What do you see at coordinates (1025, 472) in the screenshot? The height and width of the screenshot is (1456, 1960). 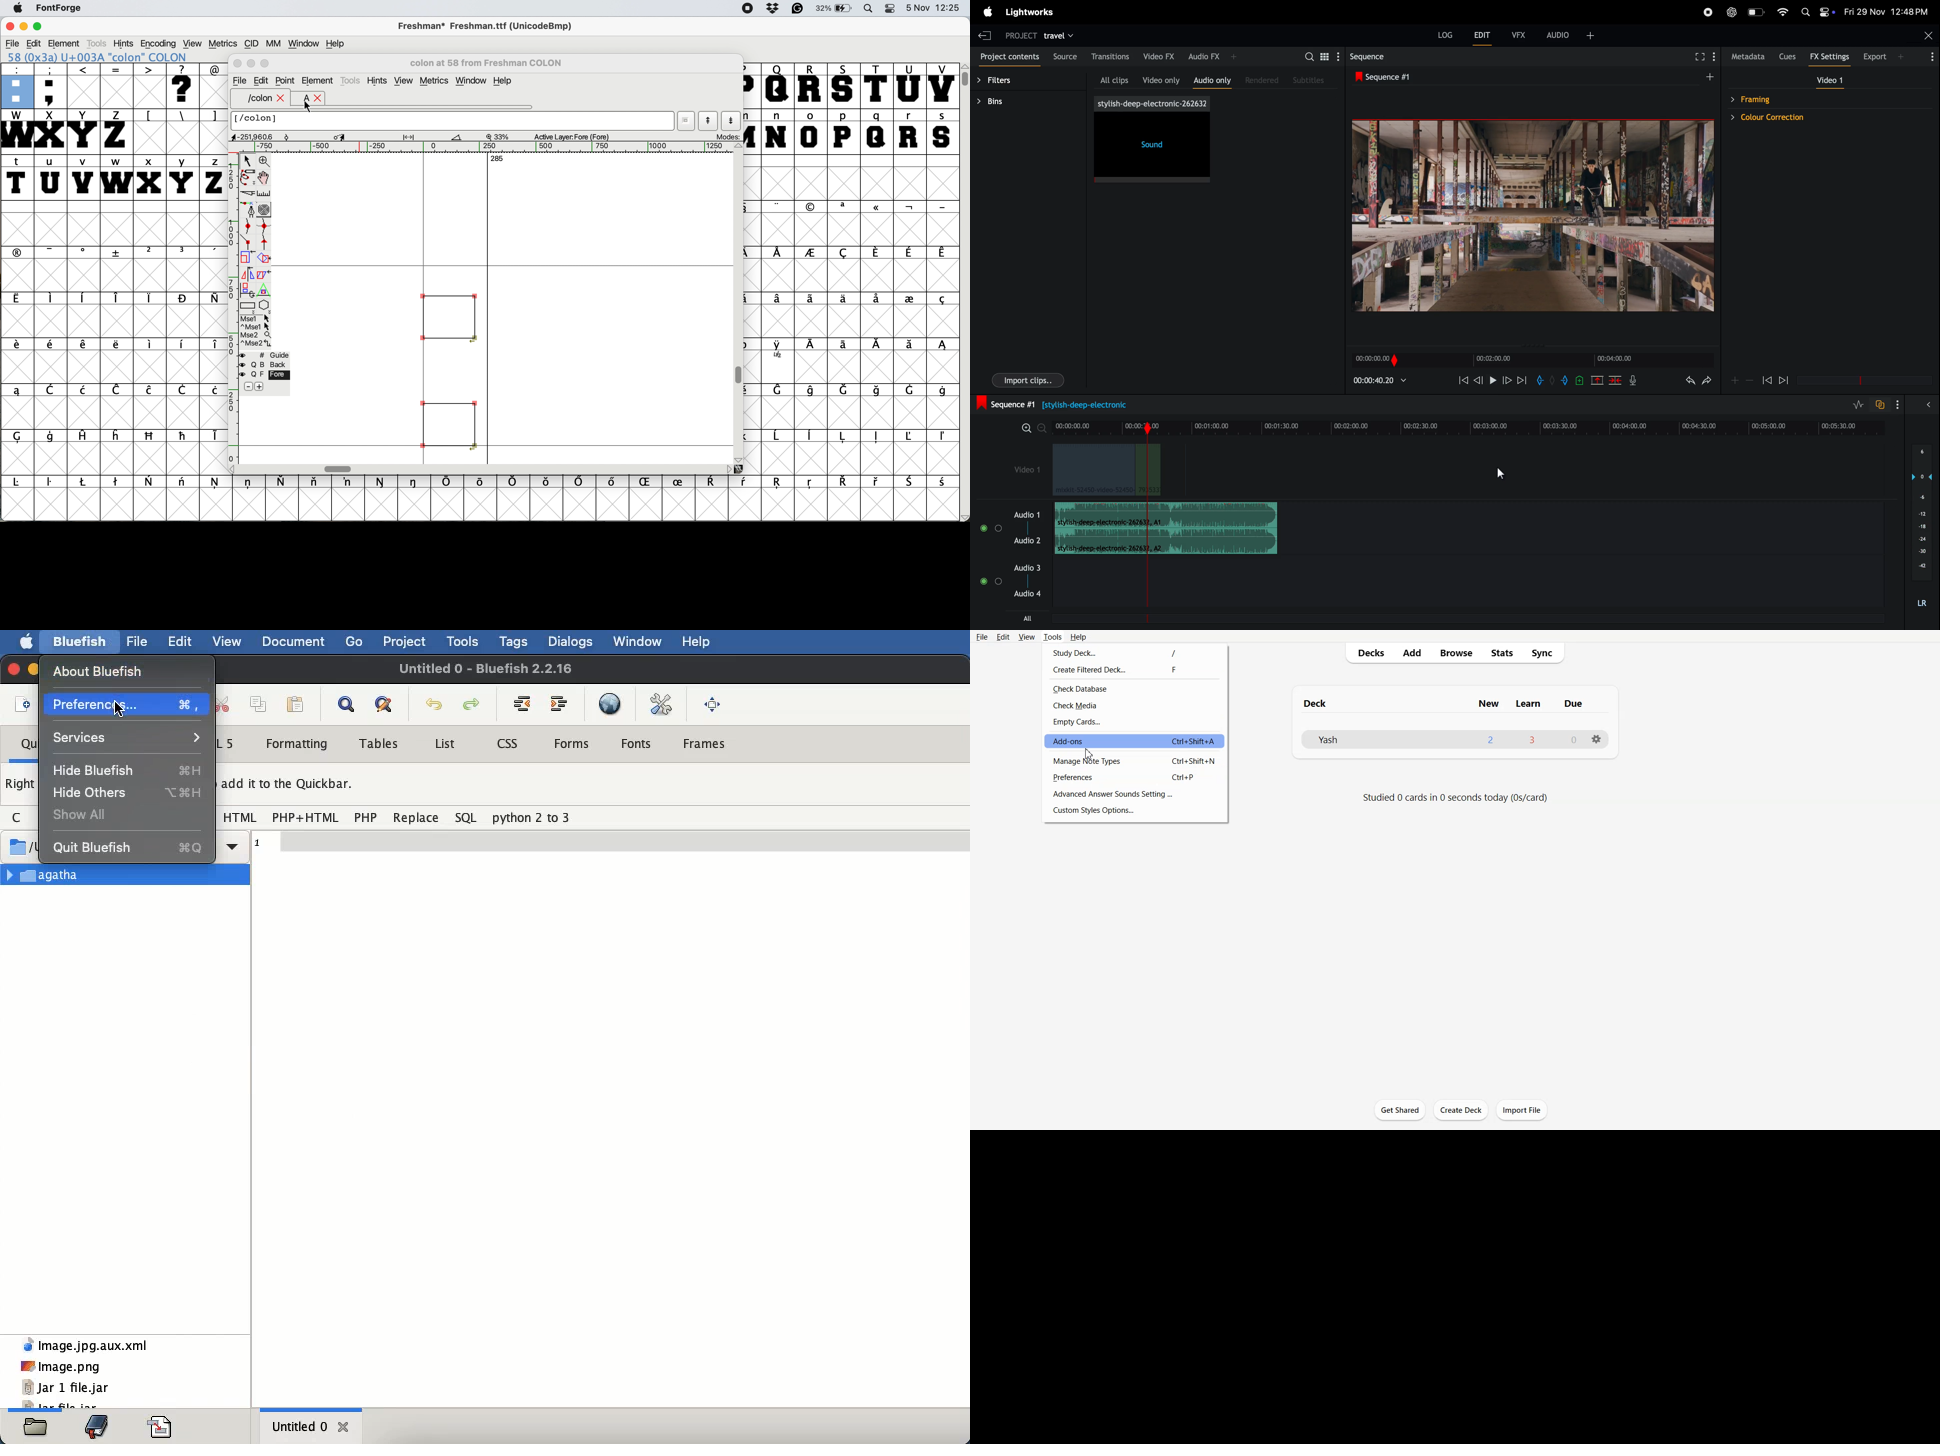 I see `video 1` at bounding box center [1025, 472].